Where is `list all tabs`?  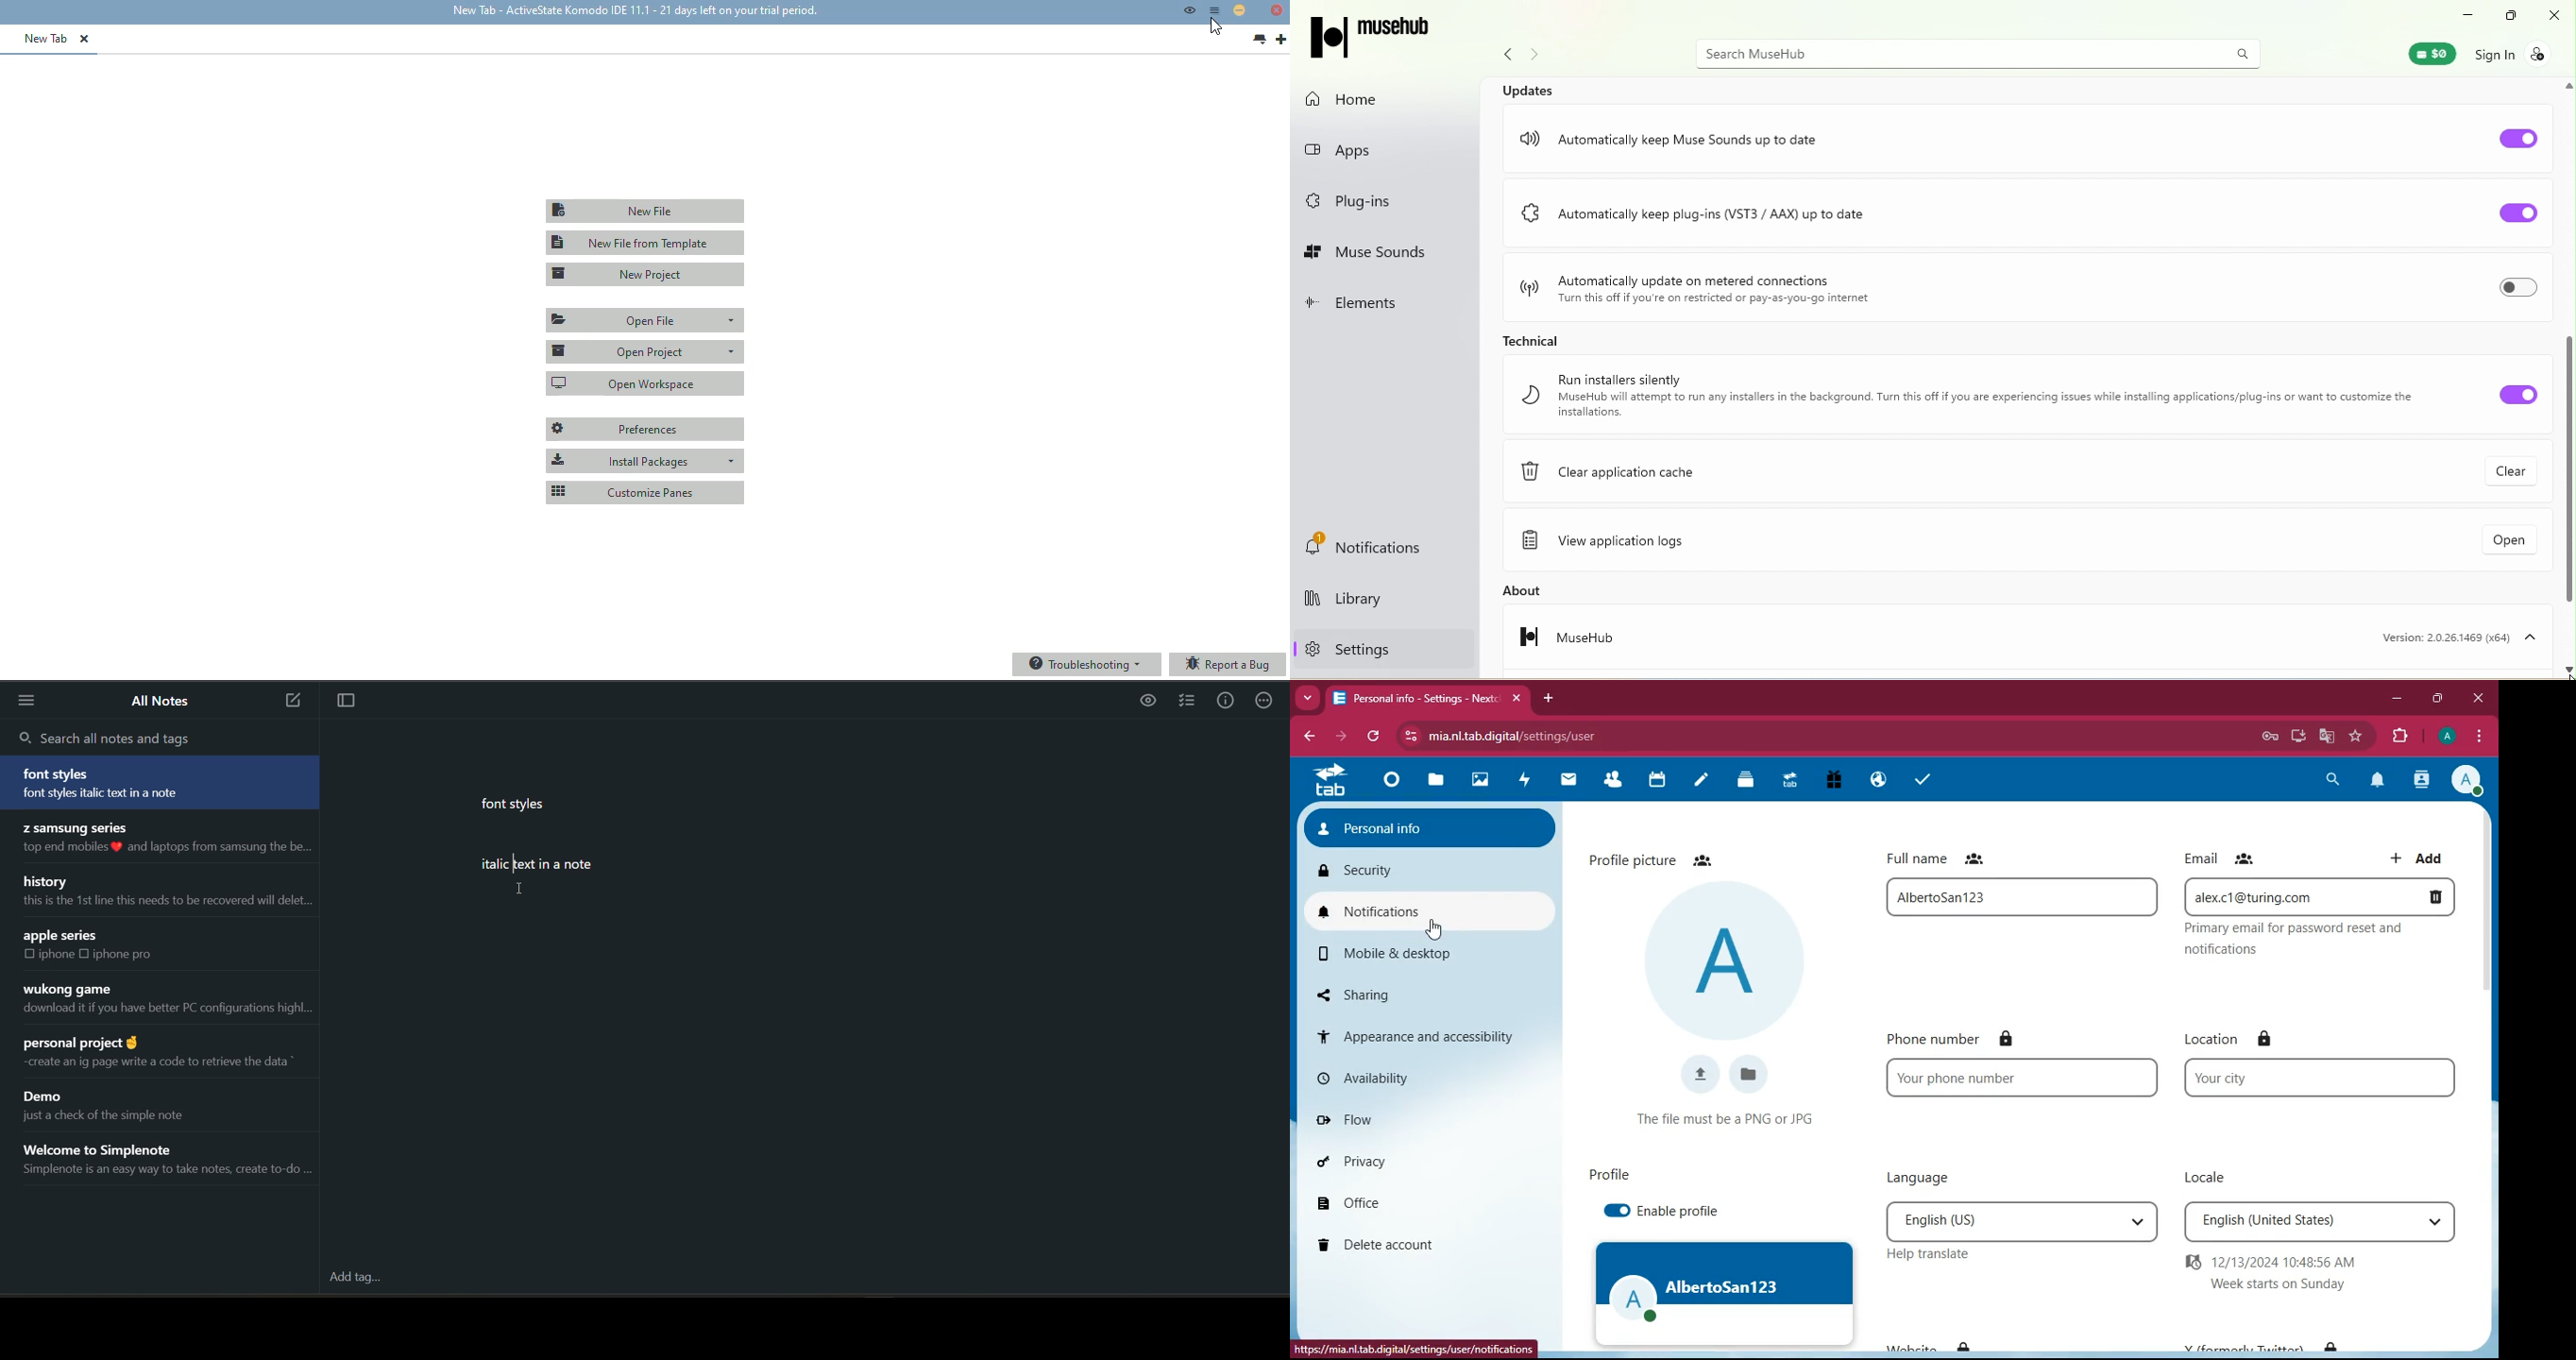 list all tabs is located at coordinates (1260, 40).